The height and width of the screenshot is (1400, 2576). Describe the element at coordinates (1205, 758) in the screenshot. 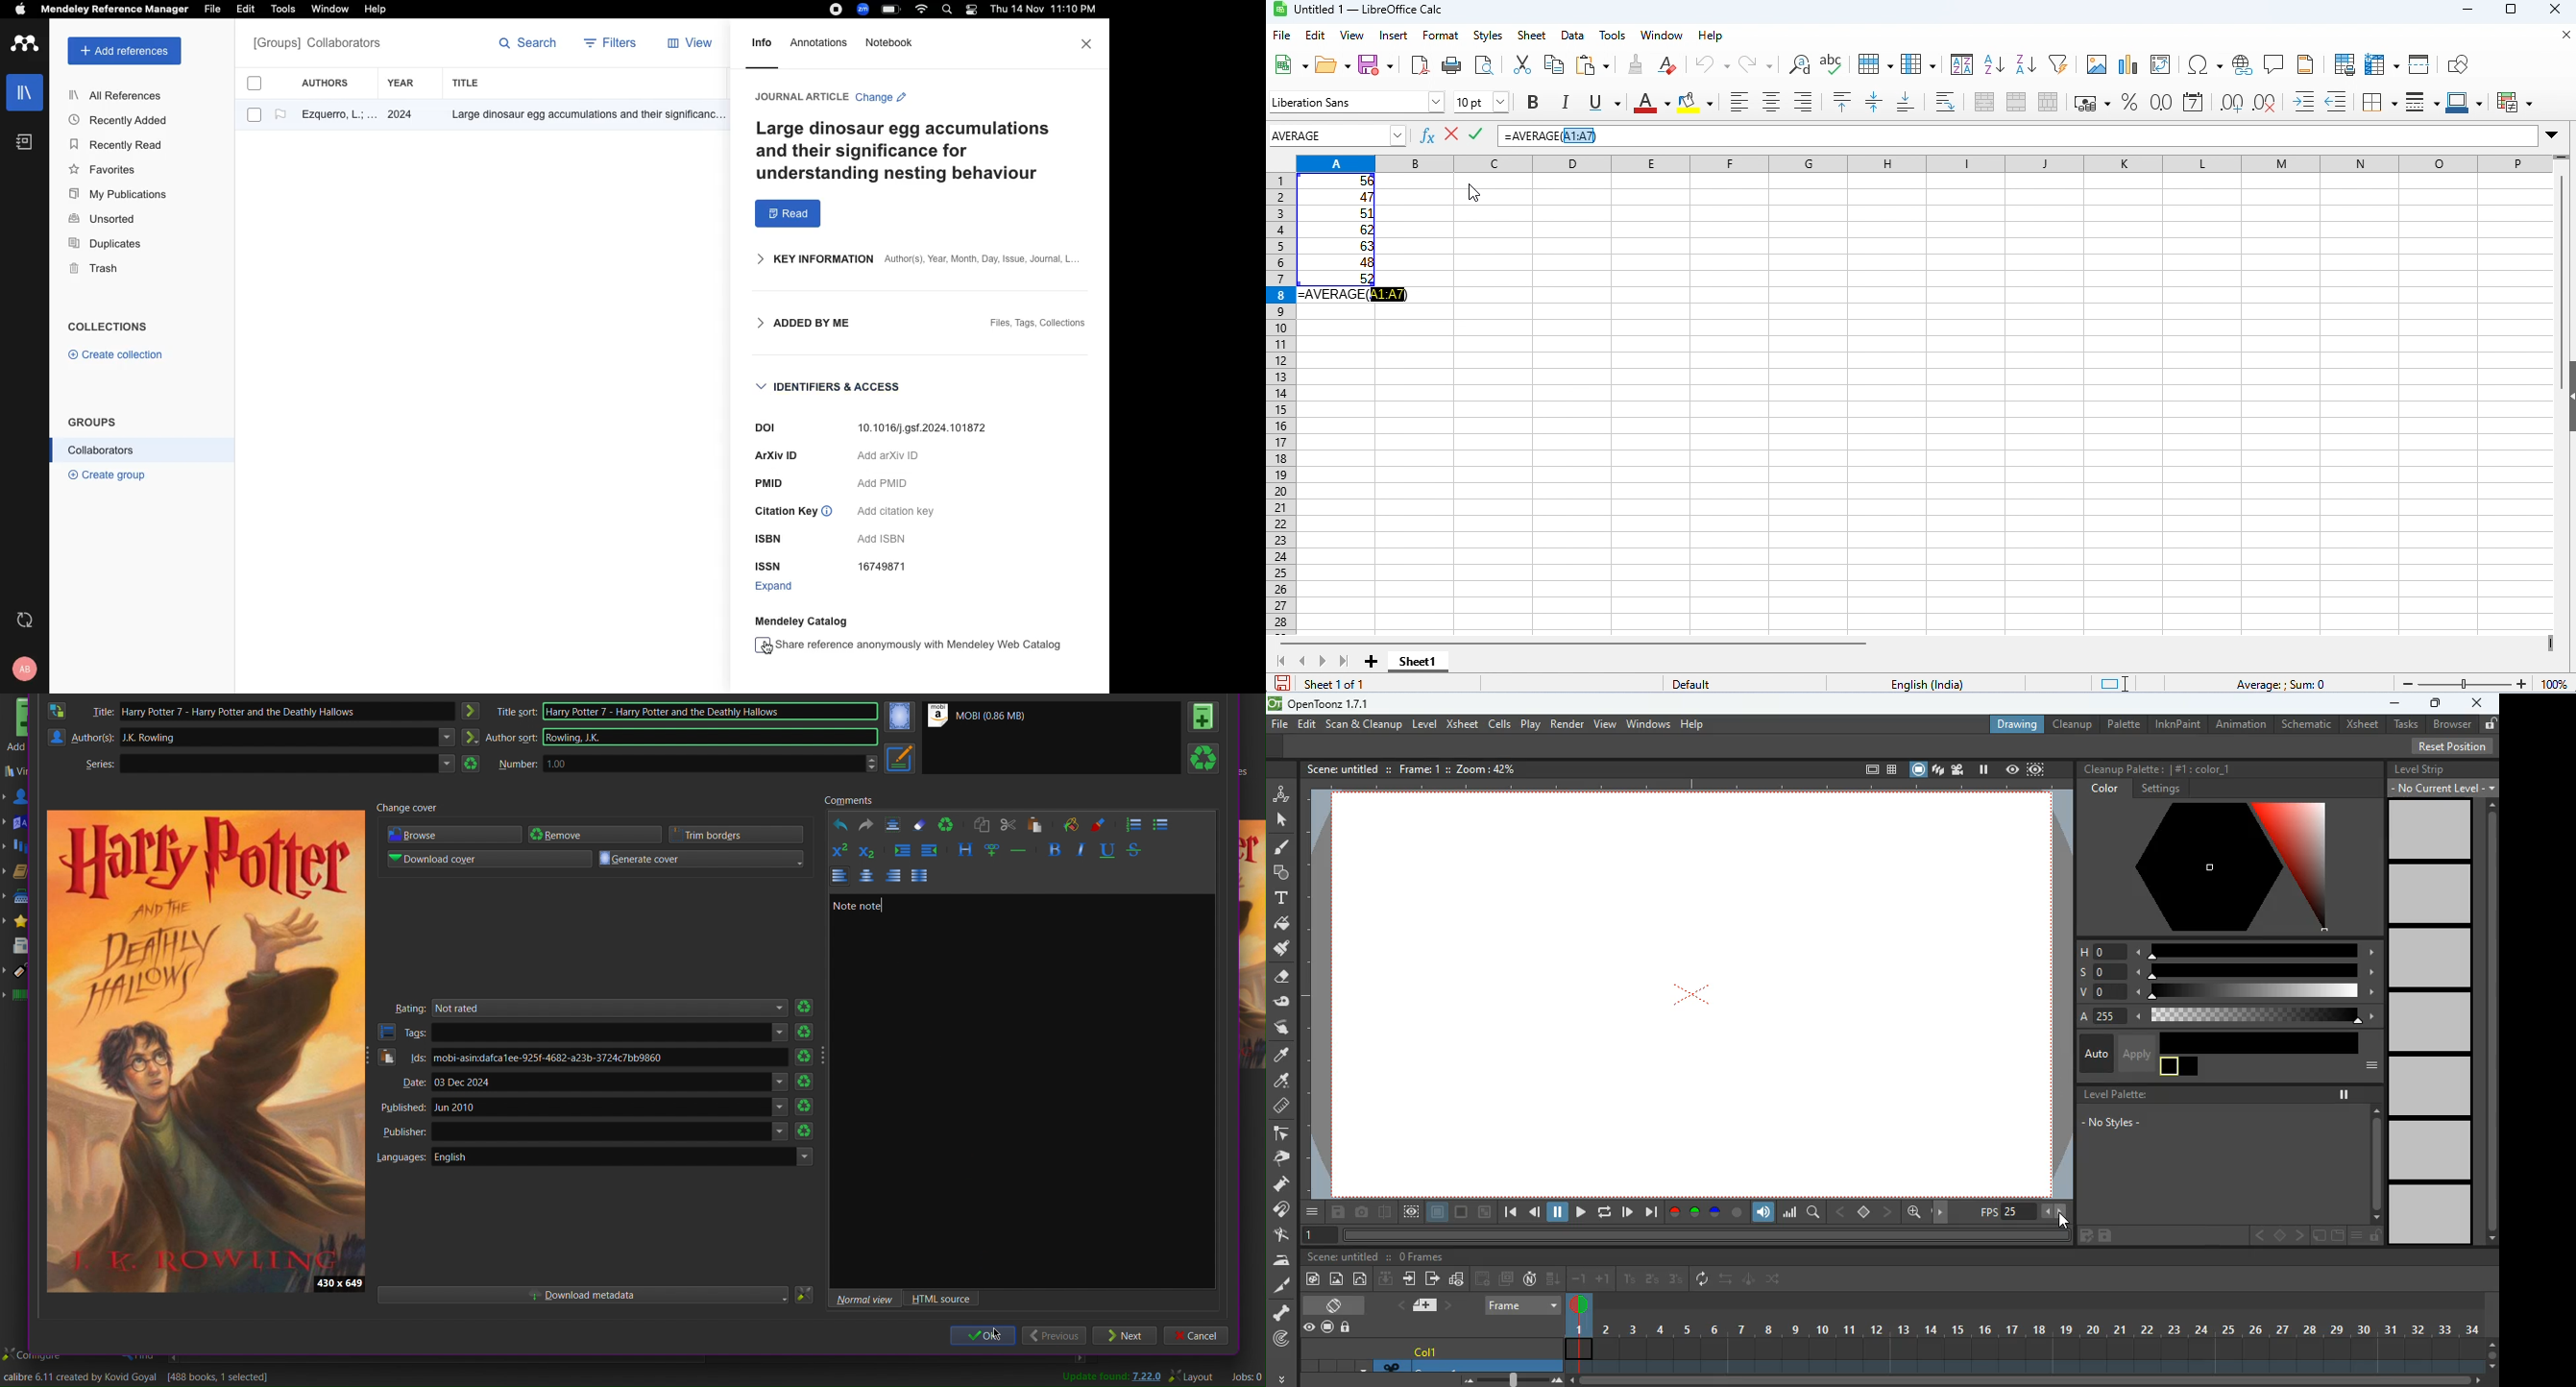

I see `Refresh` at that location.